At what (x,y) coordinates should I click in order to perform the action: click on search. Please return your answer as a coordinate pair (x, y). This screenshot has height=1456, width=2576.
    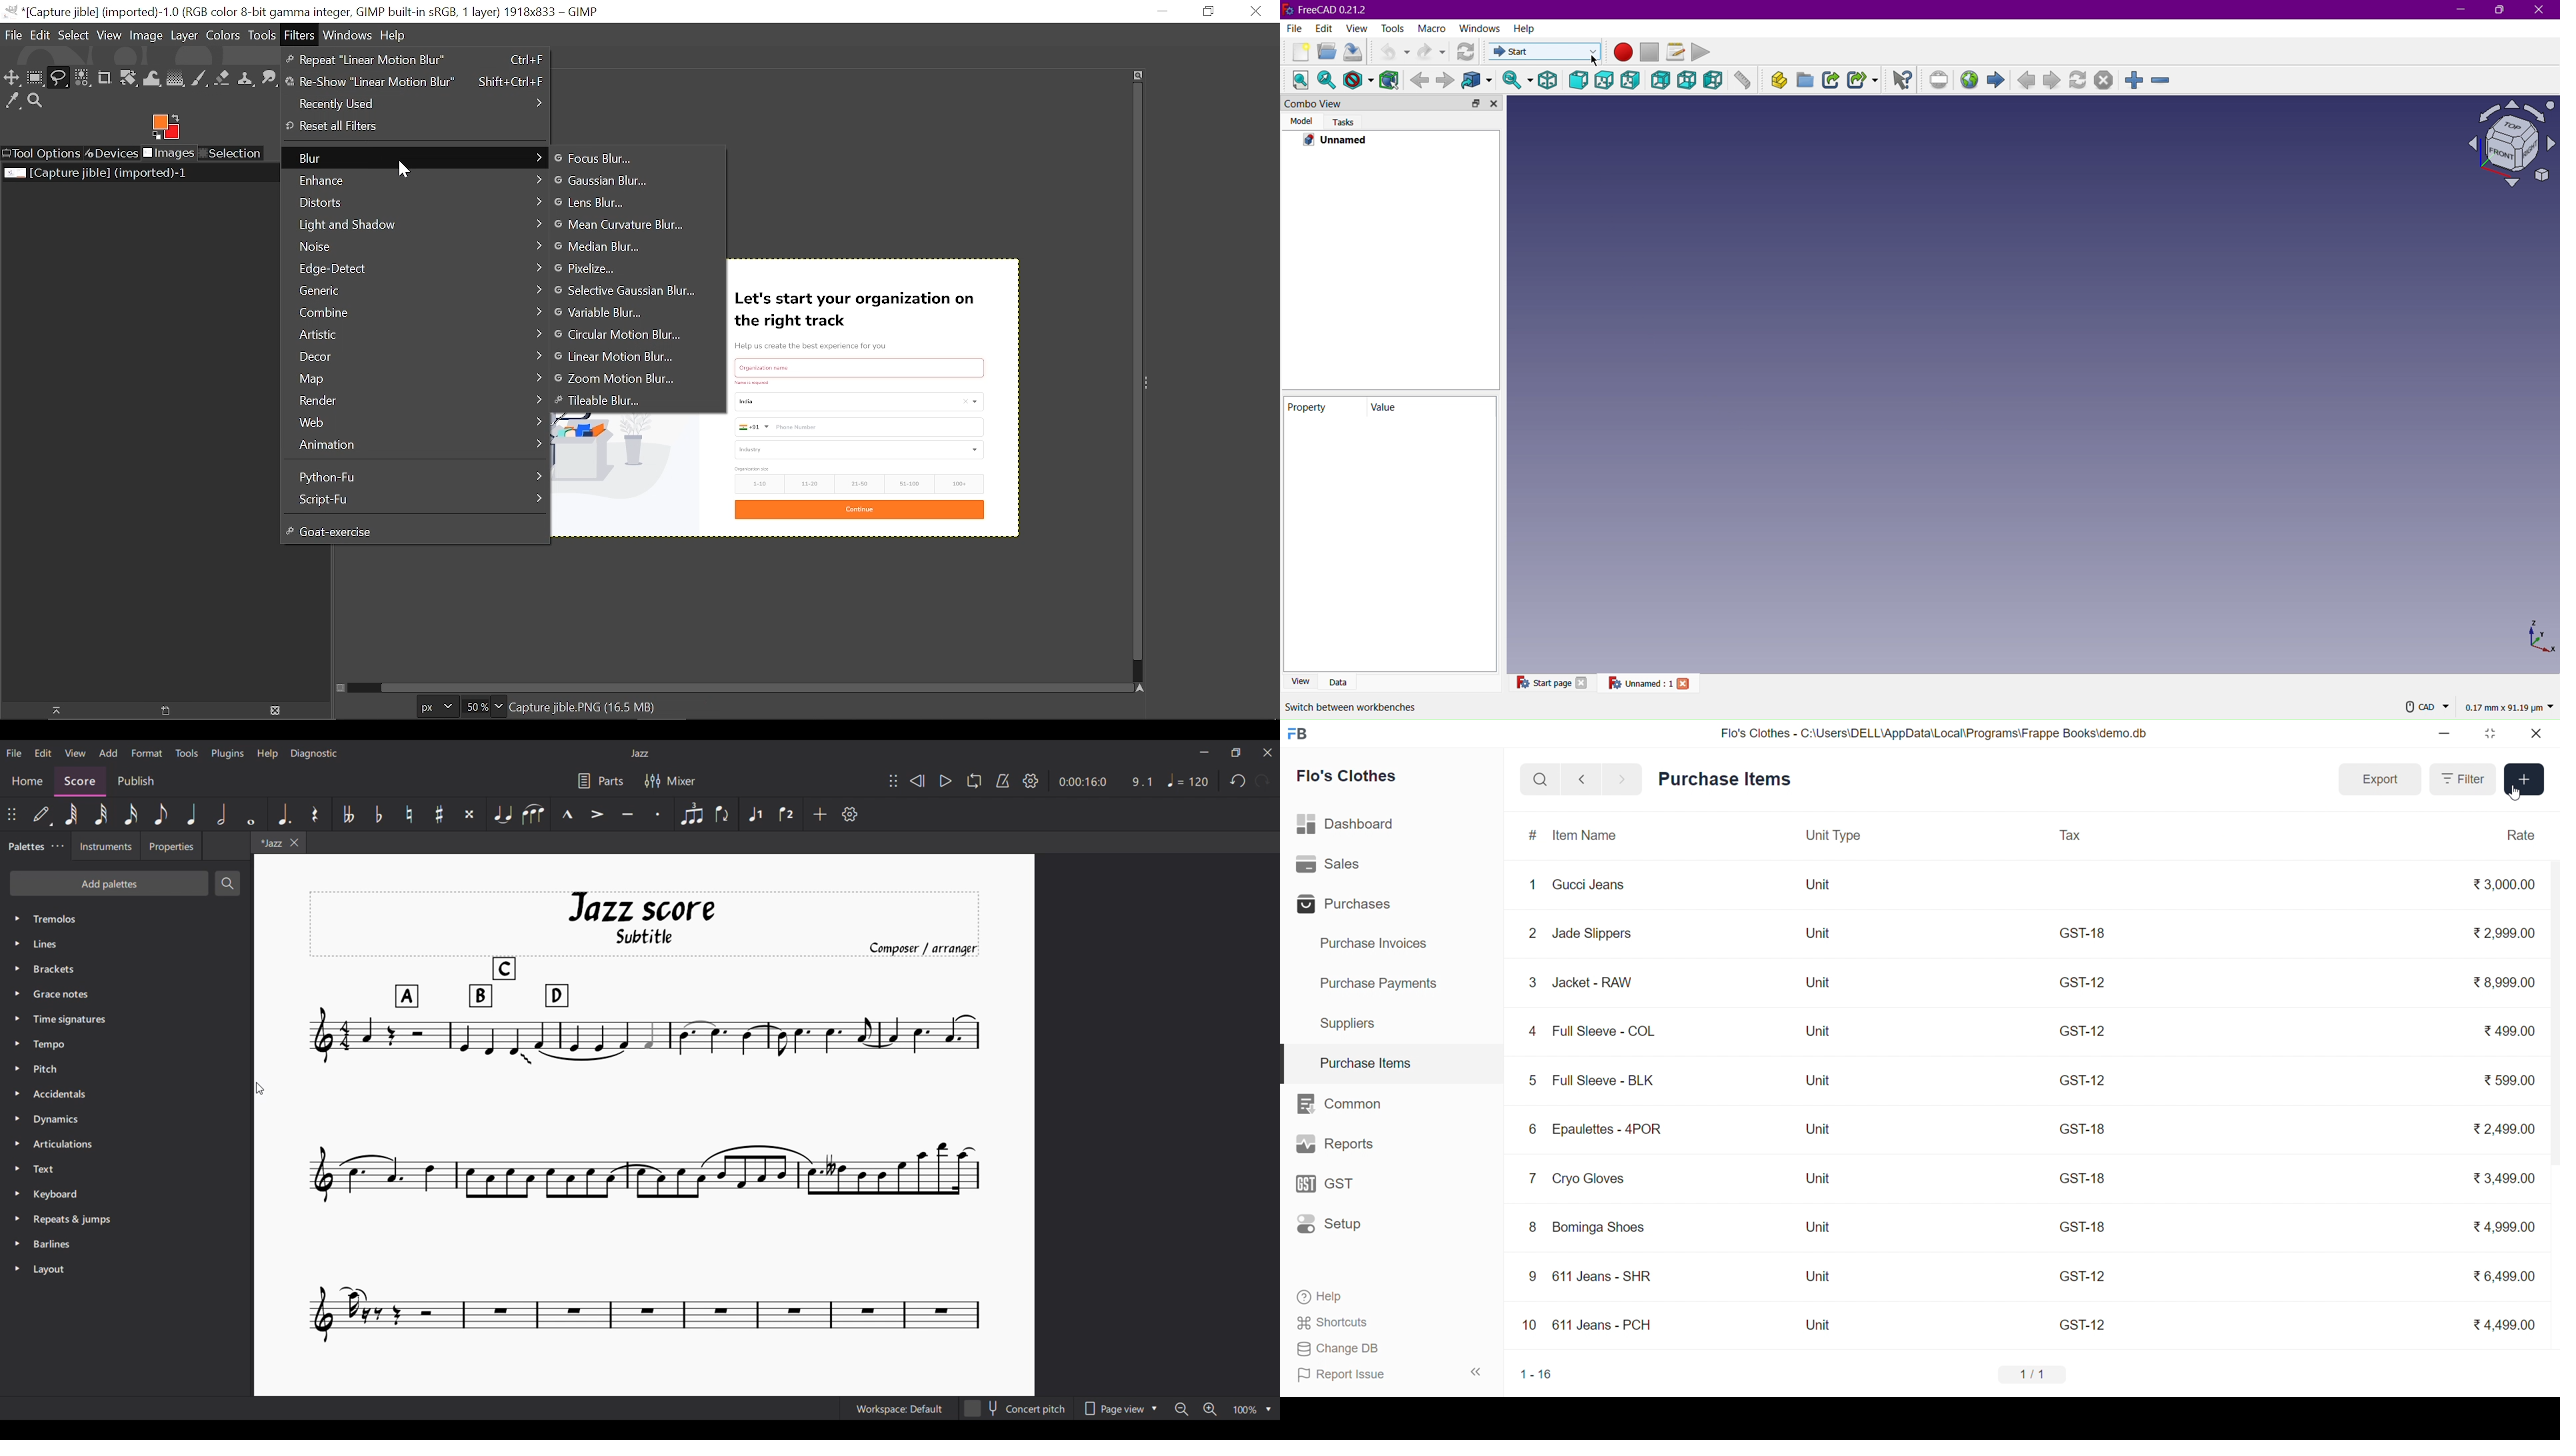
    Looking at the image, I should click on (1539, 779).